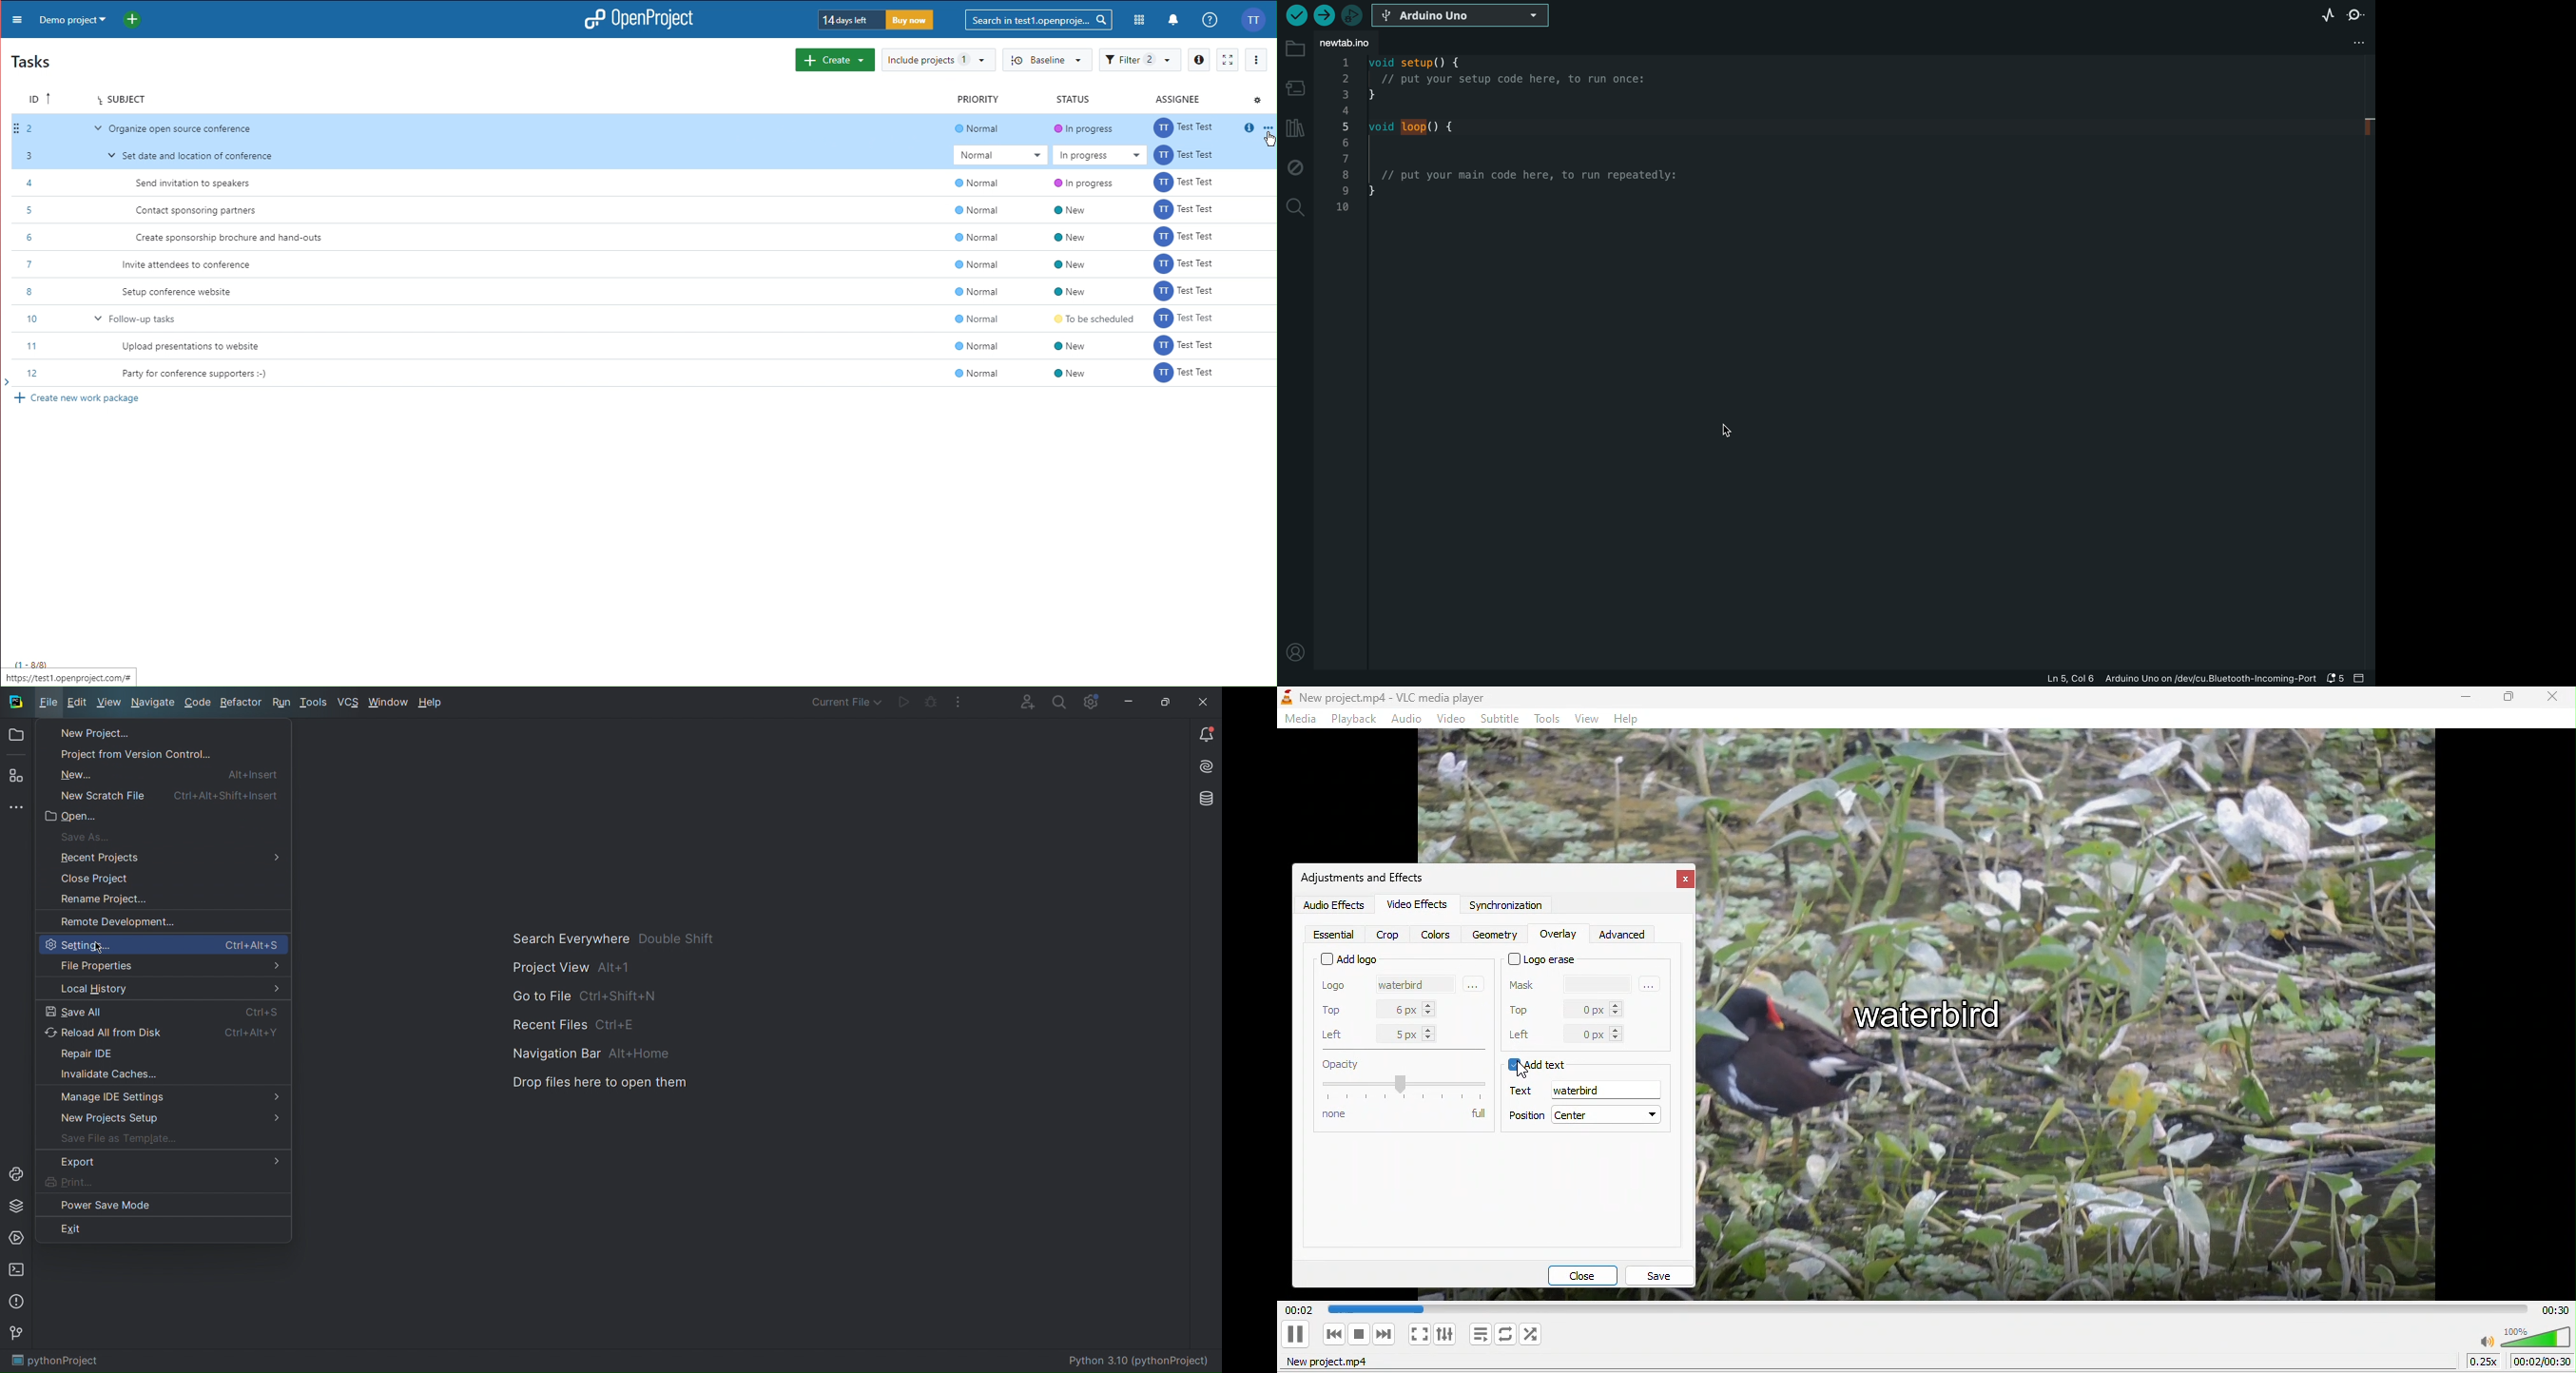 The image size is (2576, 1400). Describe the element at coordinates (1025, 701) in the screenshot. I see `Account` at that location.